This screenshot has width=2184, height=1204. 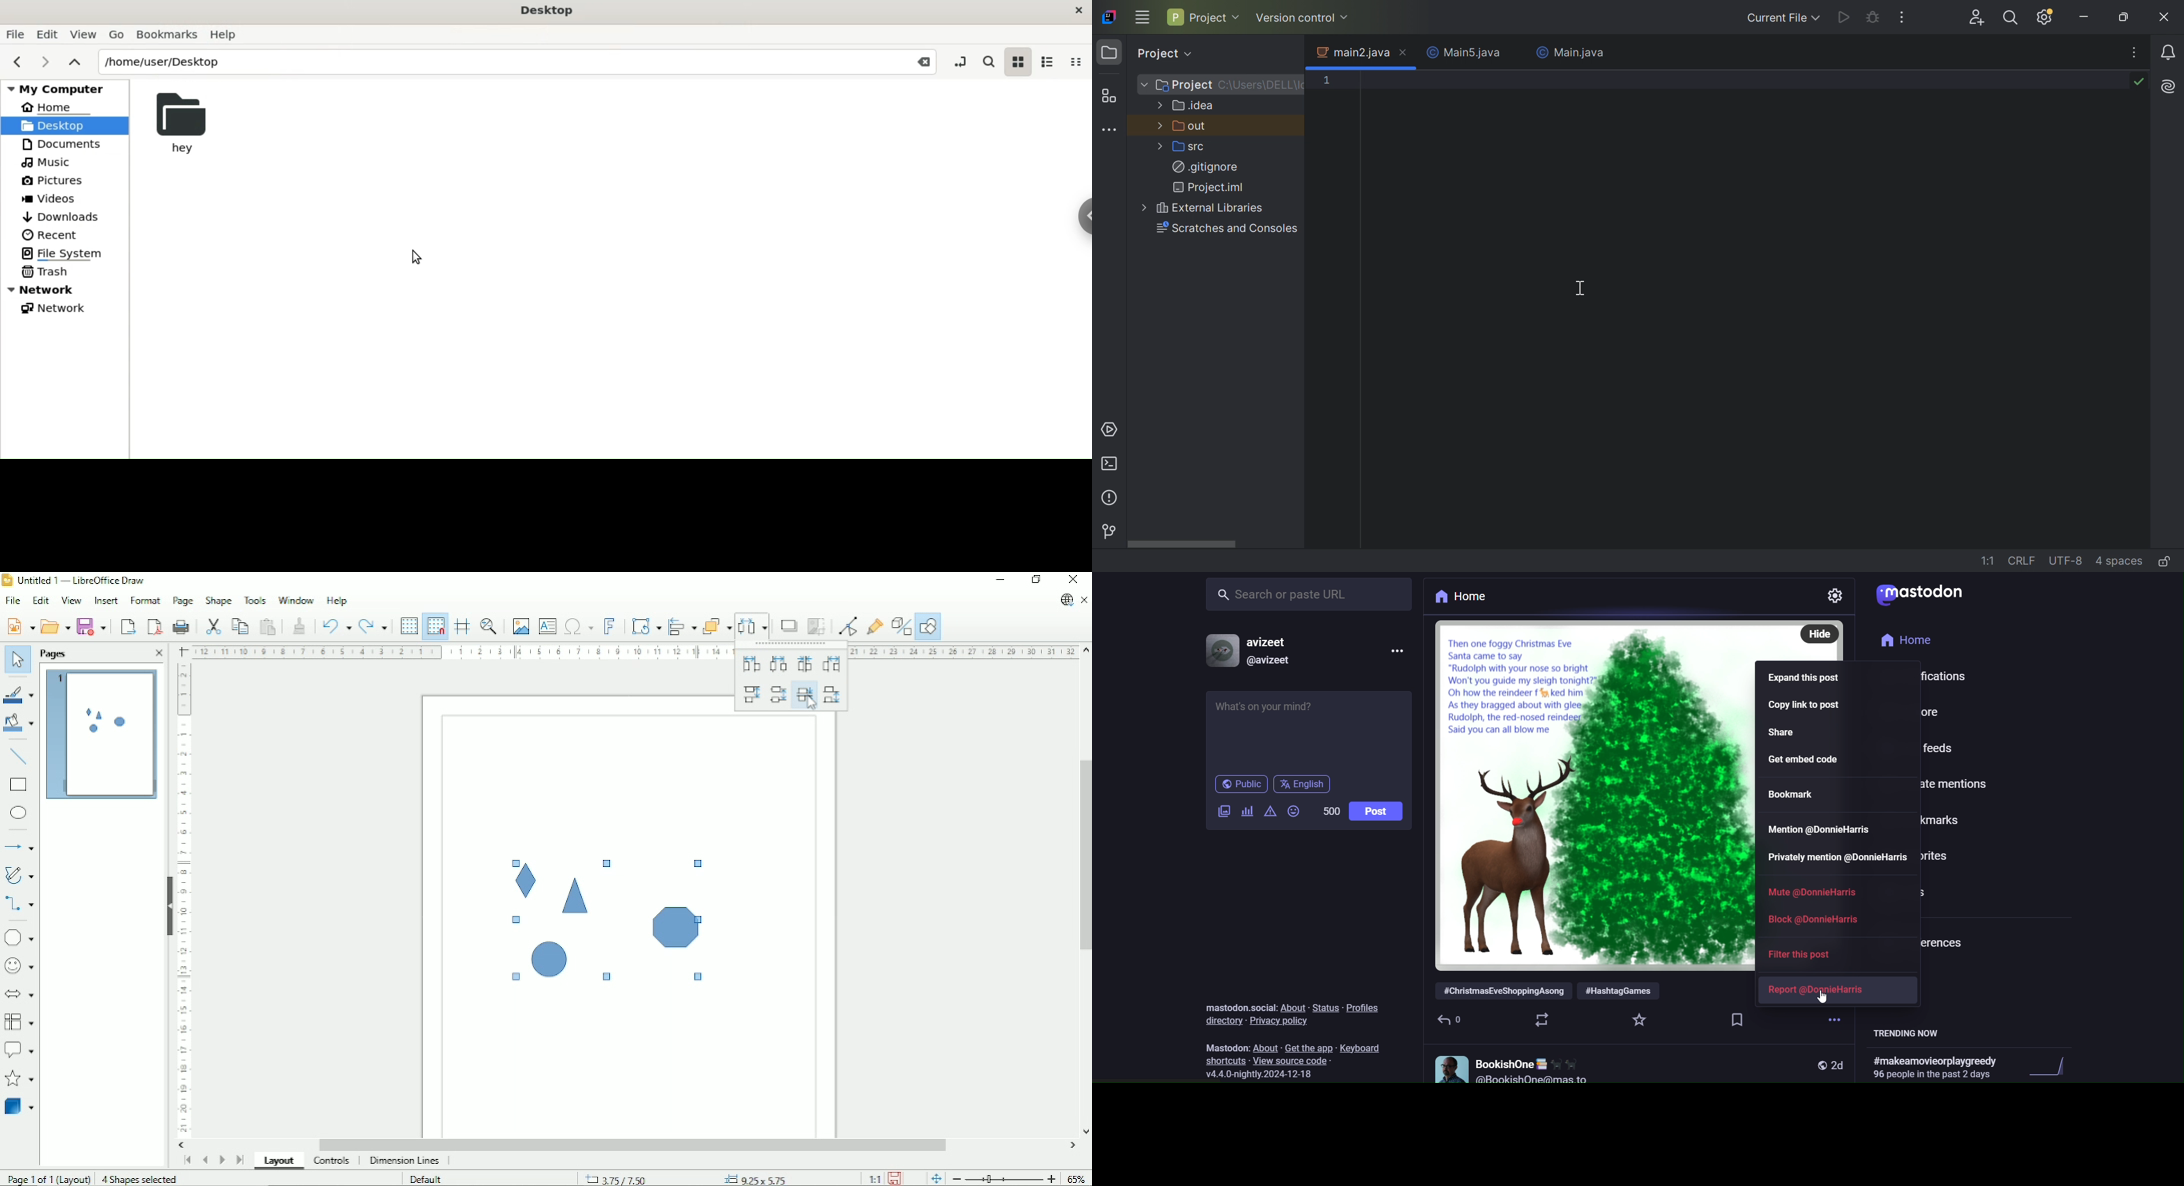 I want to click on Window, so click(x=296, y=599).